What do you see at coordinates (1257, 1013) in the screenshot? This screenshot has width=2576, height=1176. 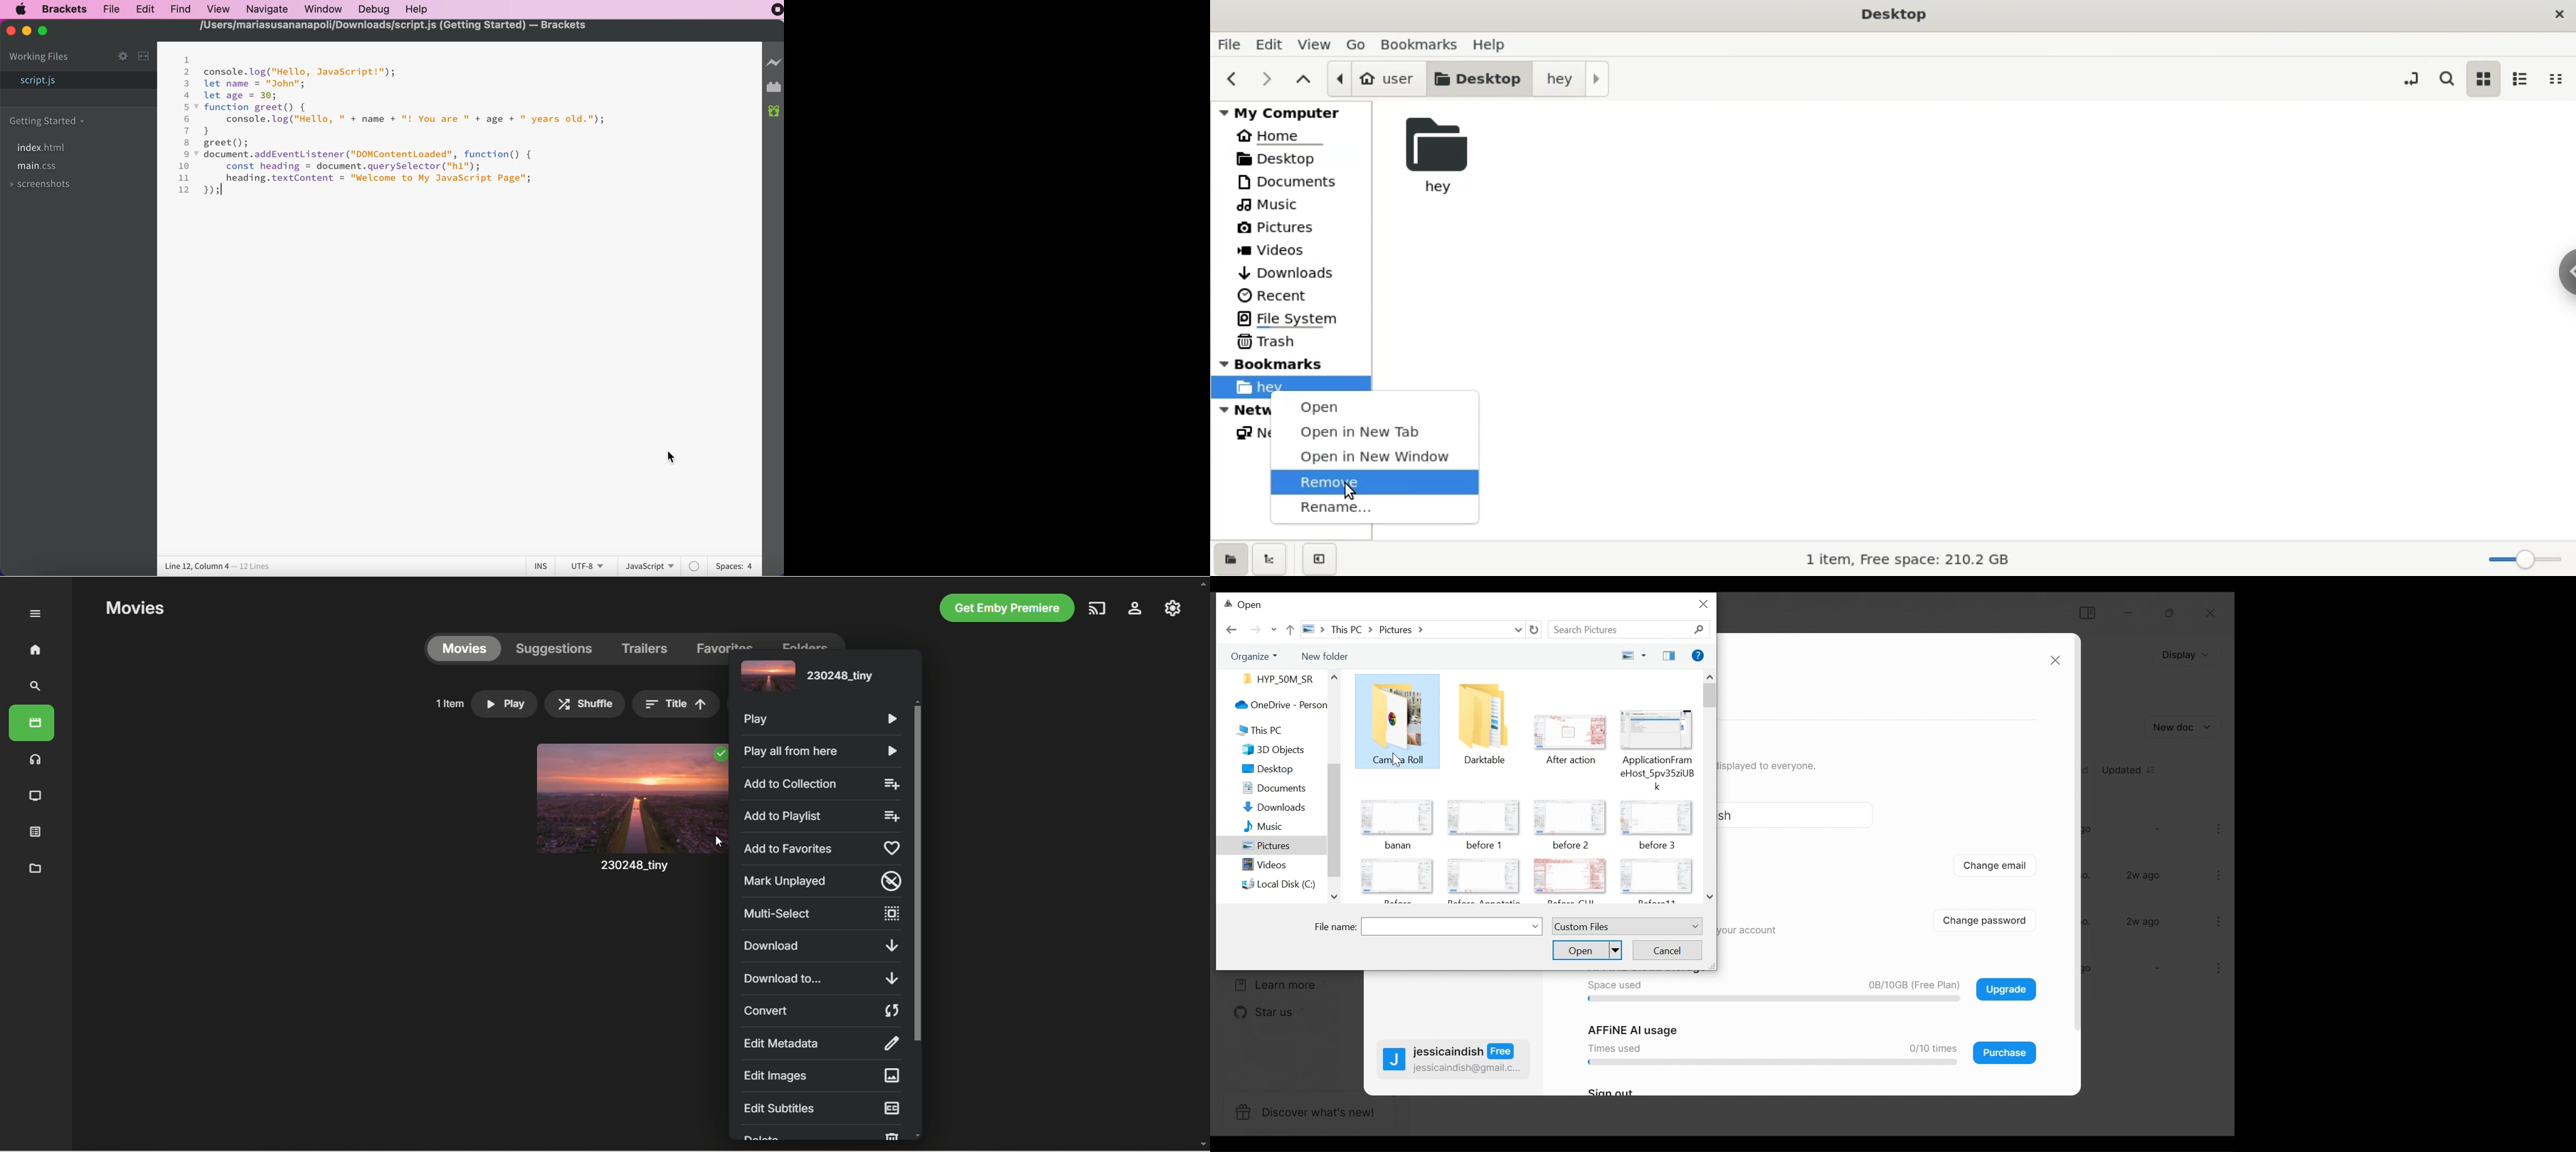 I see `Star us` at bounding box center [1257, 1013].